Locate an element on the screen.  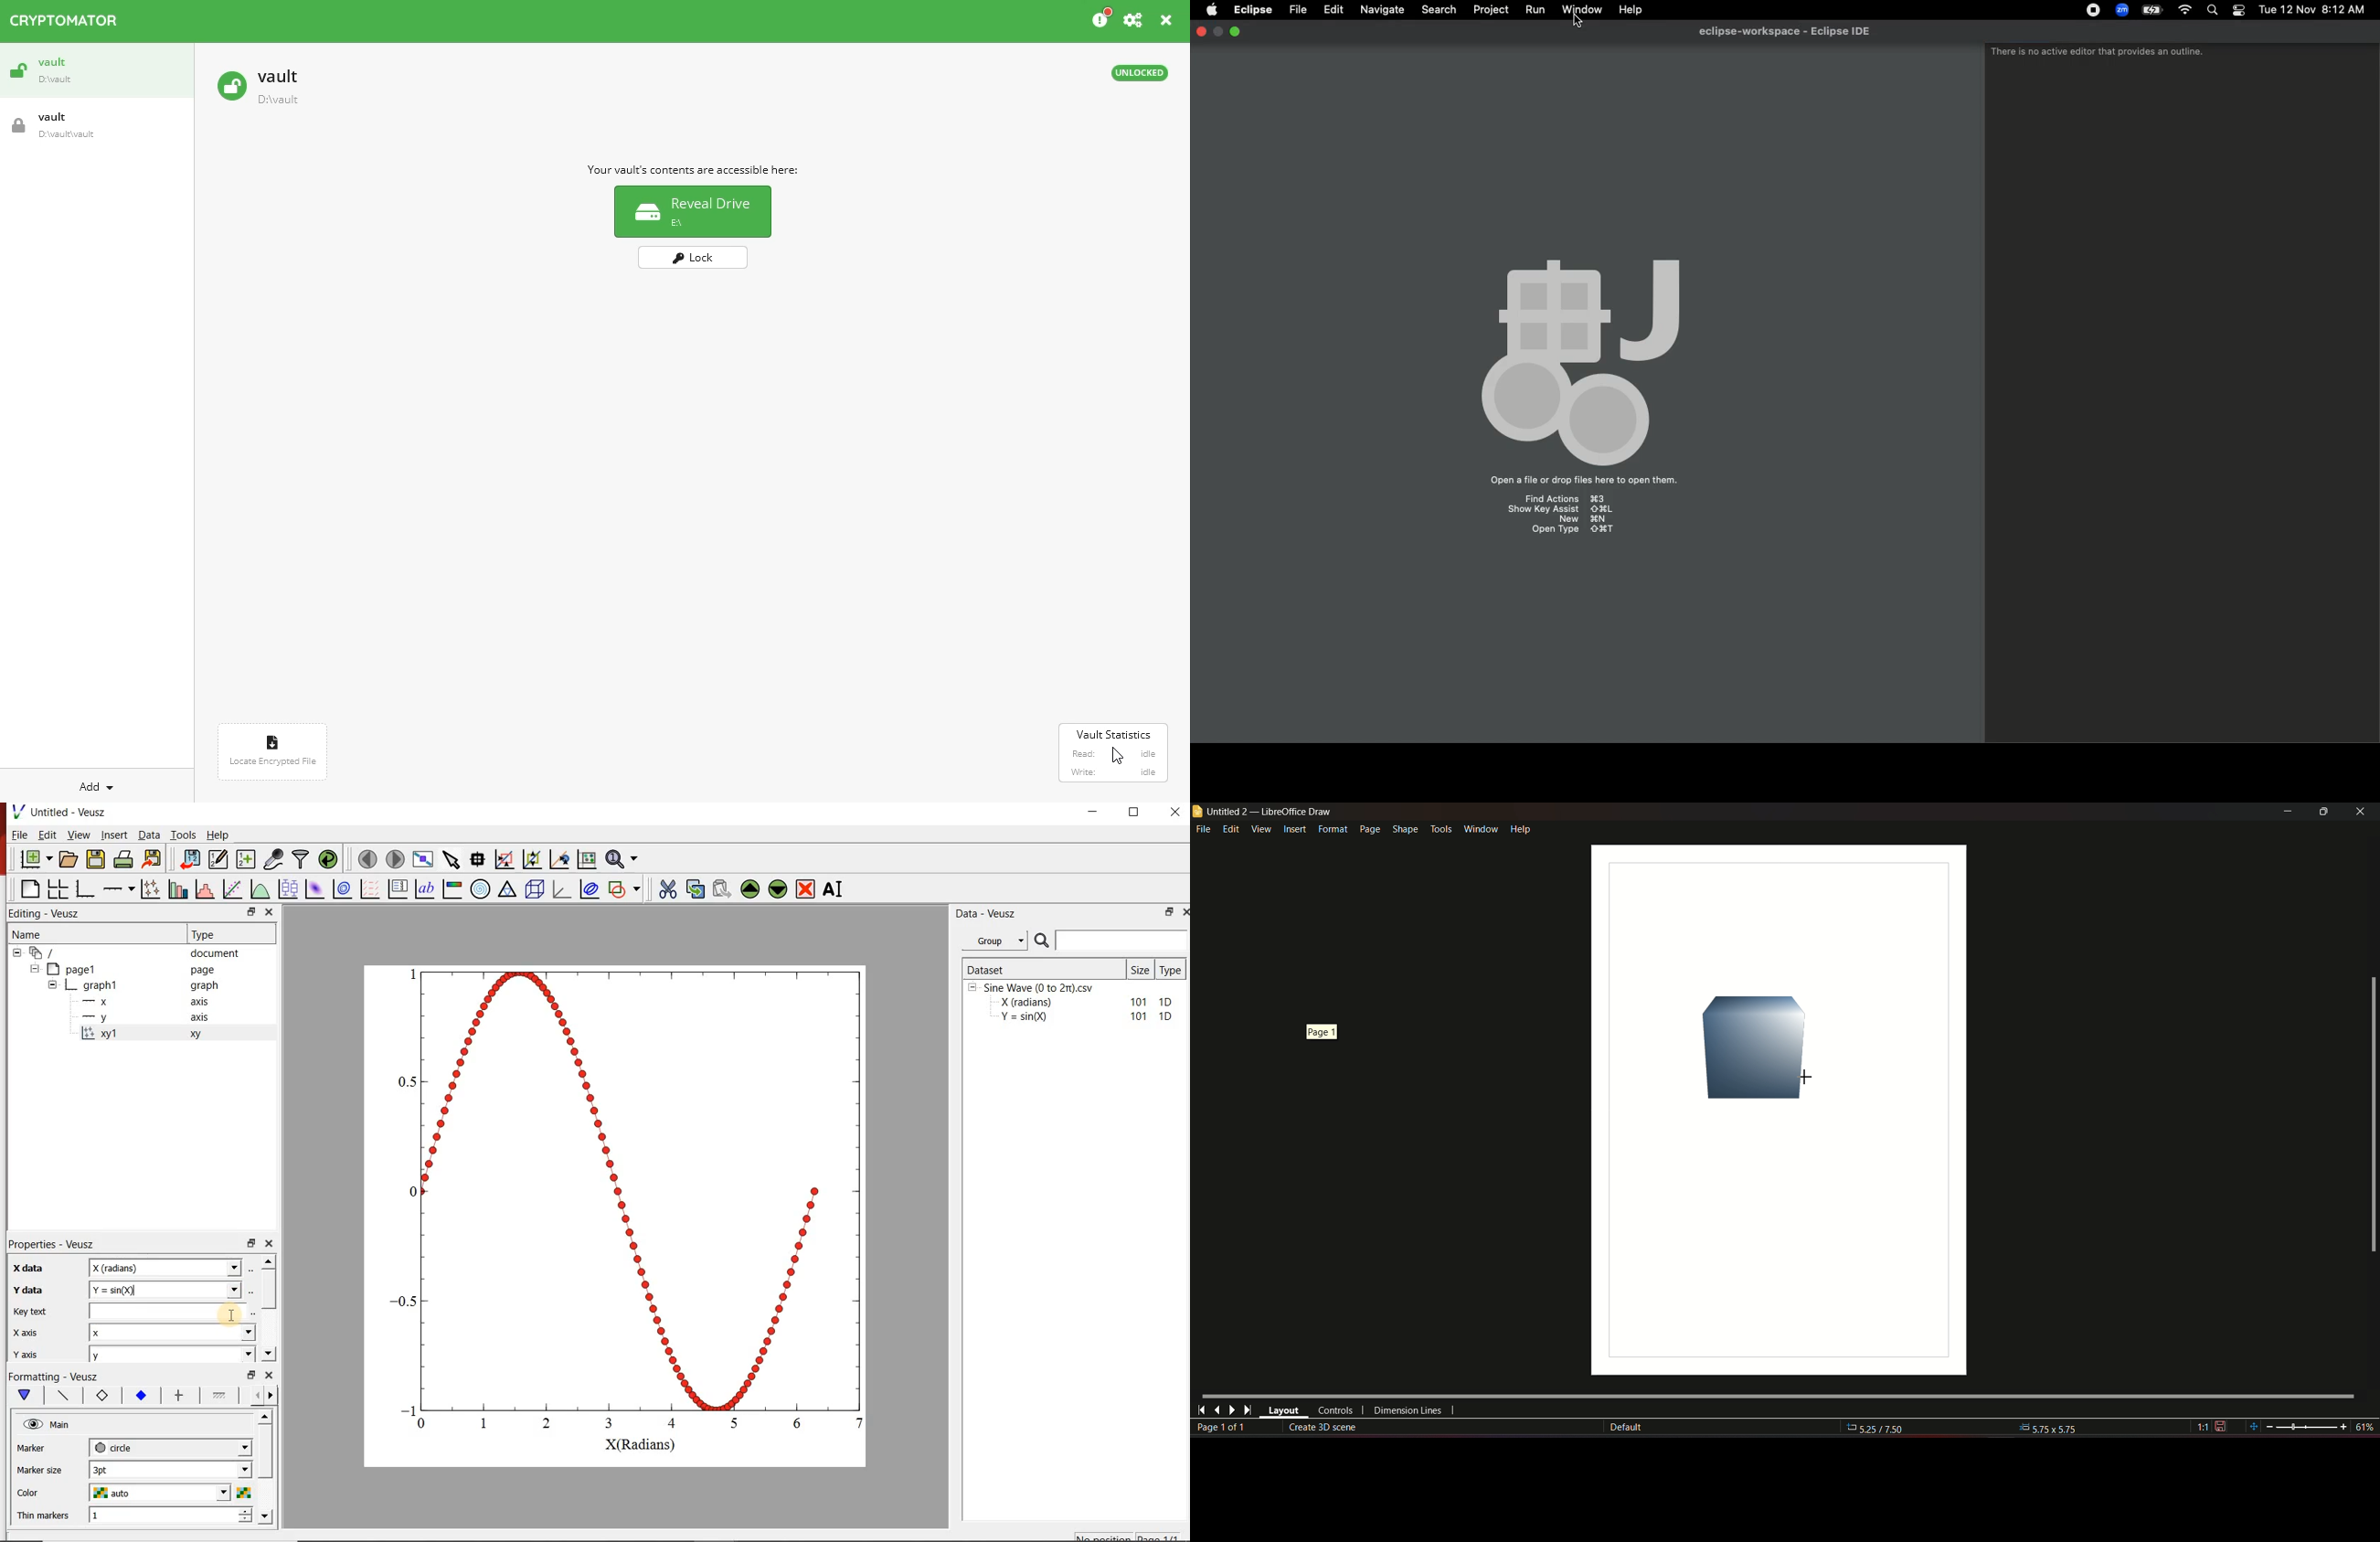
page number is located at coordinates (1223, 1429).